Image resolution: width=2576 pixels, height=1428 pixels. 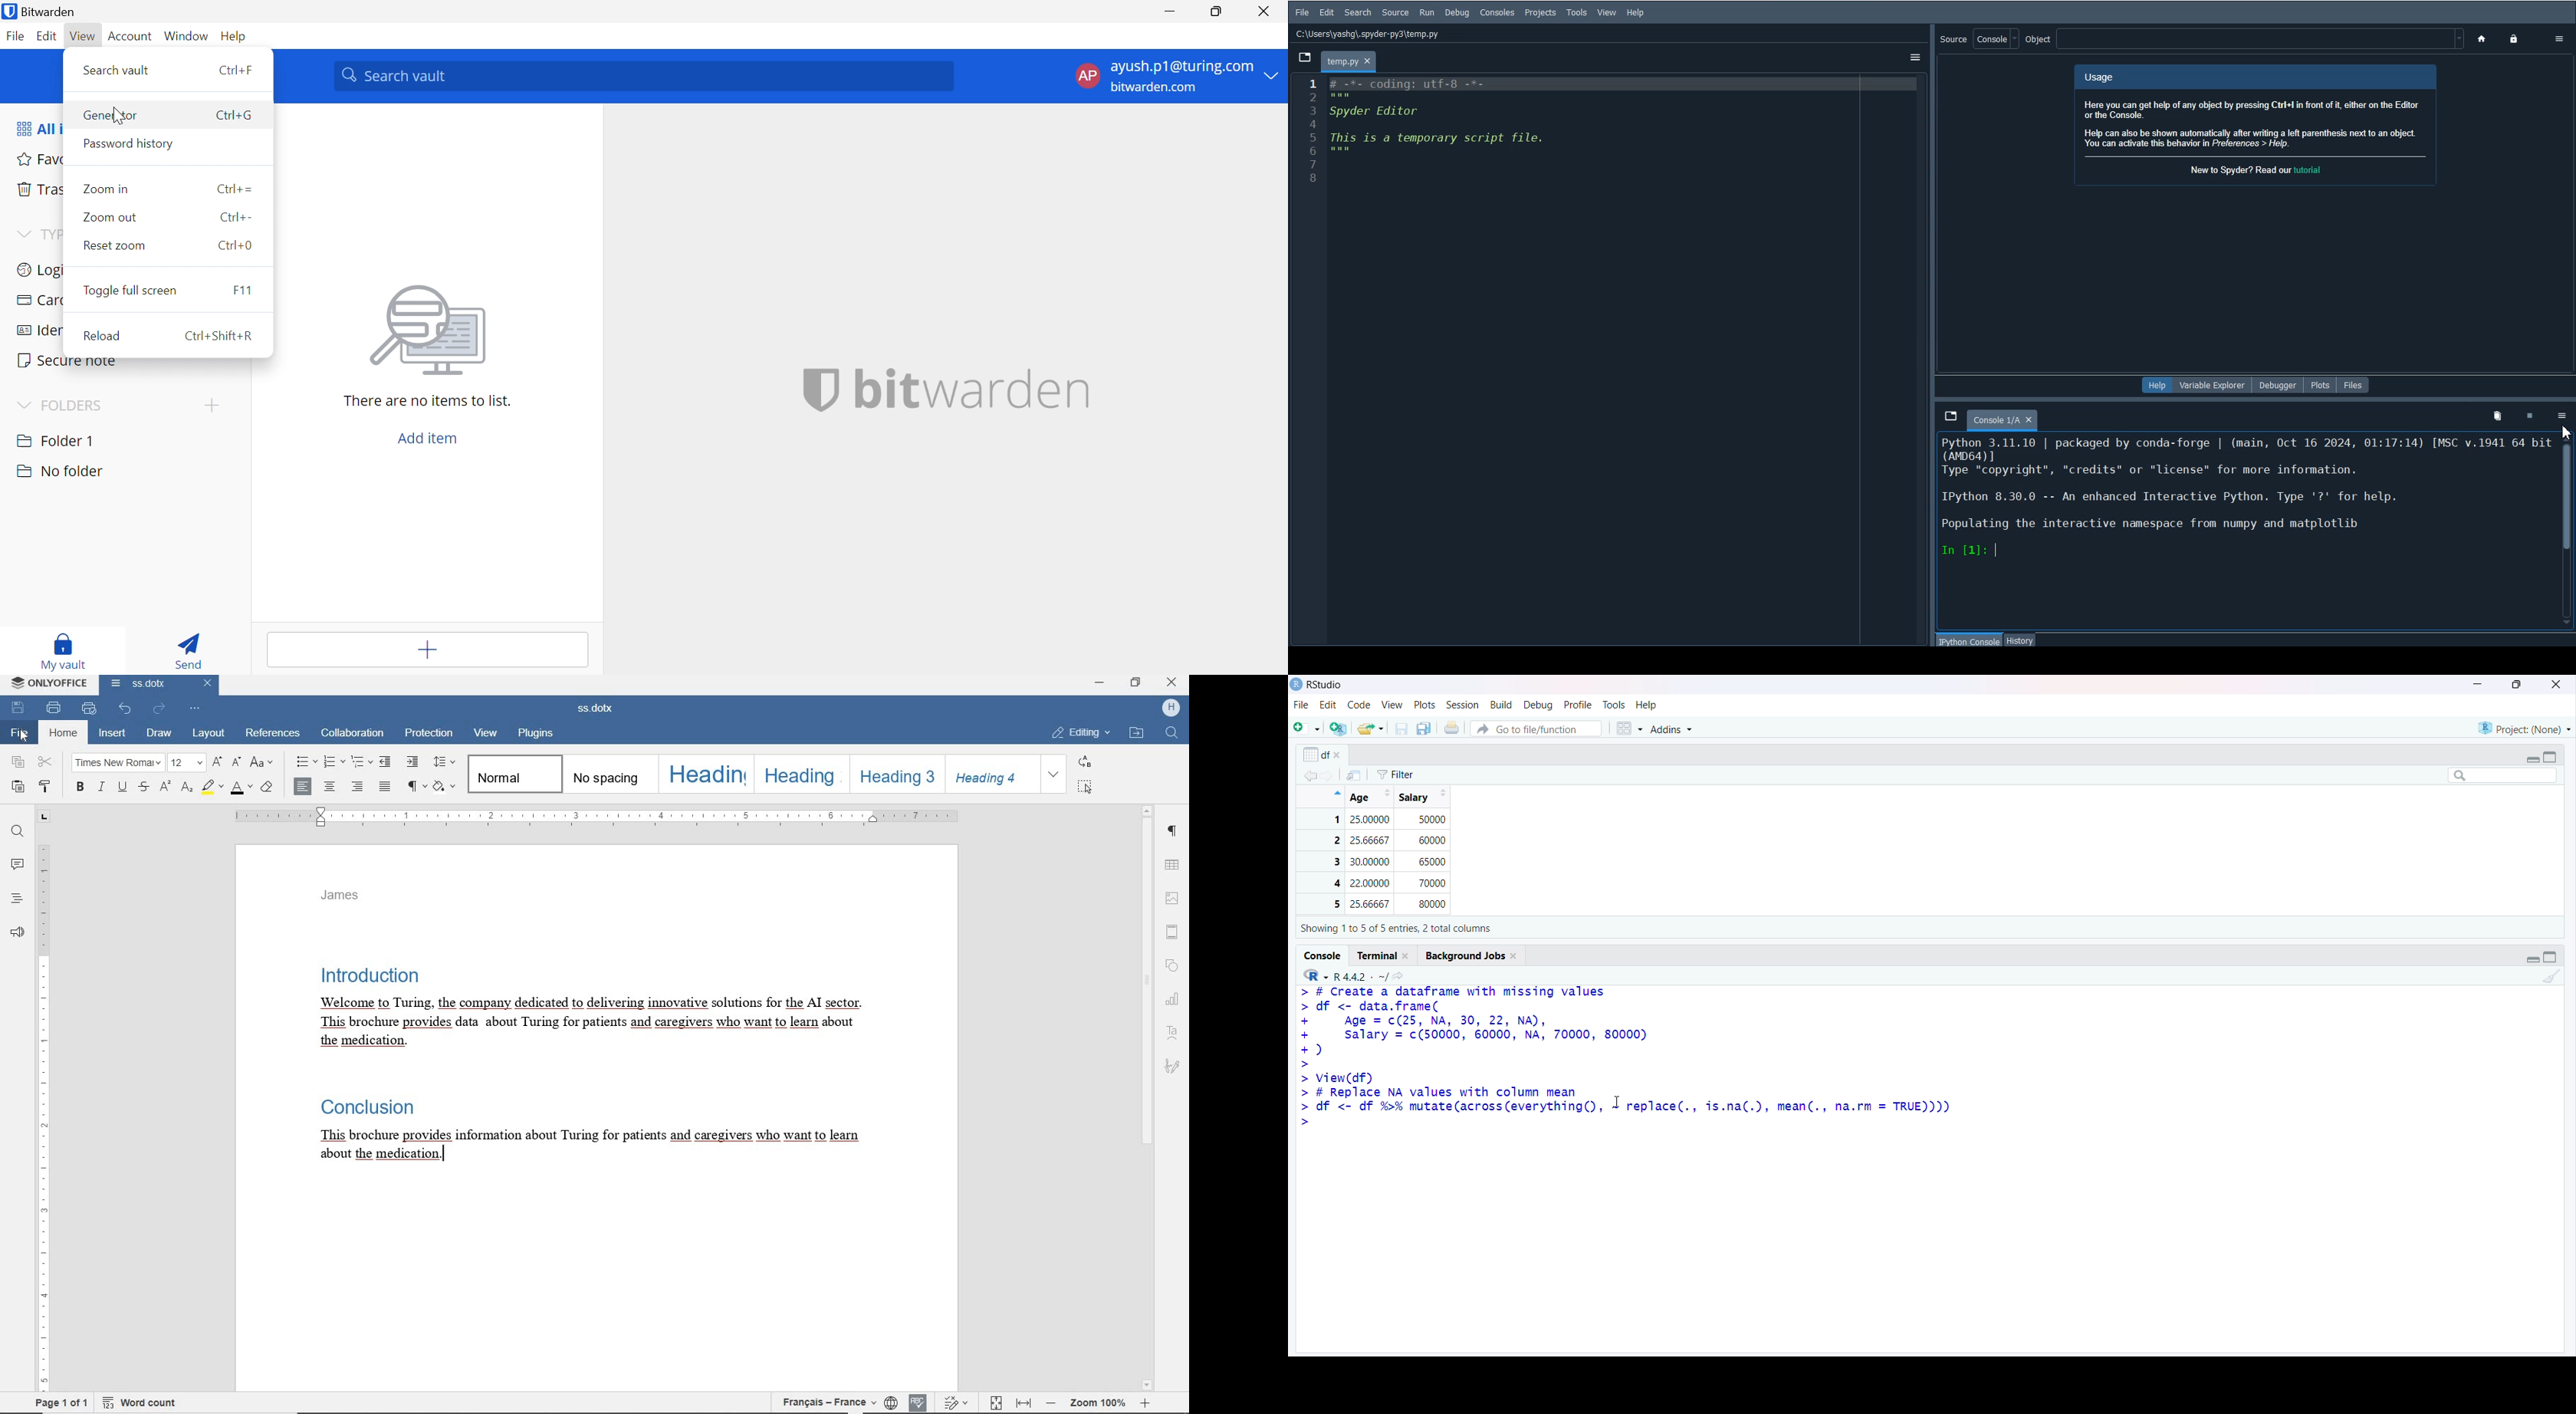 I want to click on ITALIC, so click(x=101, y=788).